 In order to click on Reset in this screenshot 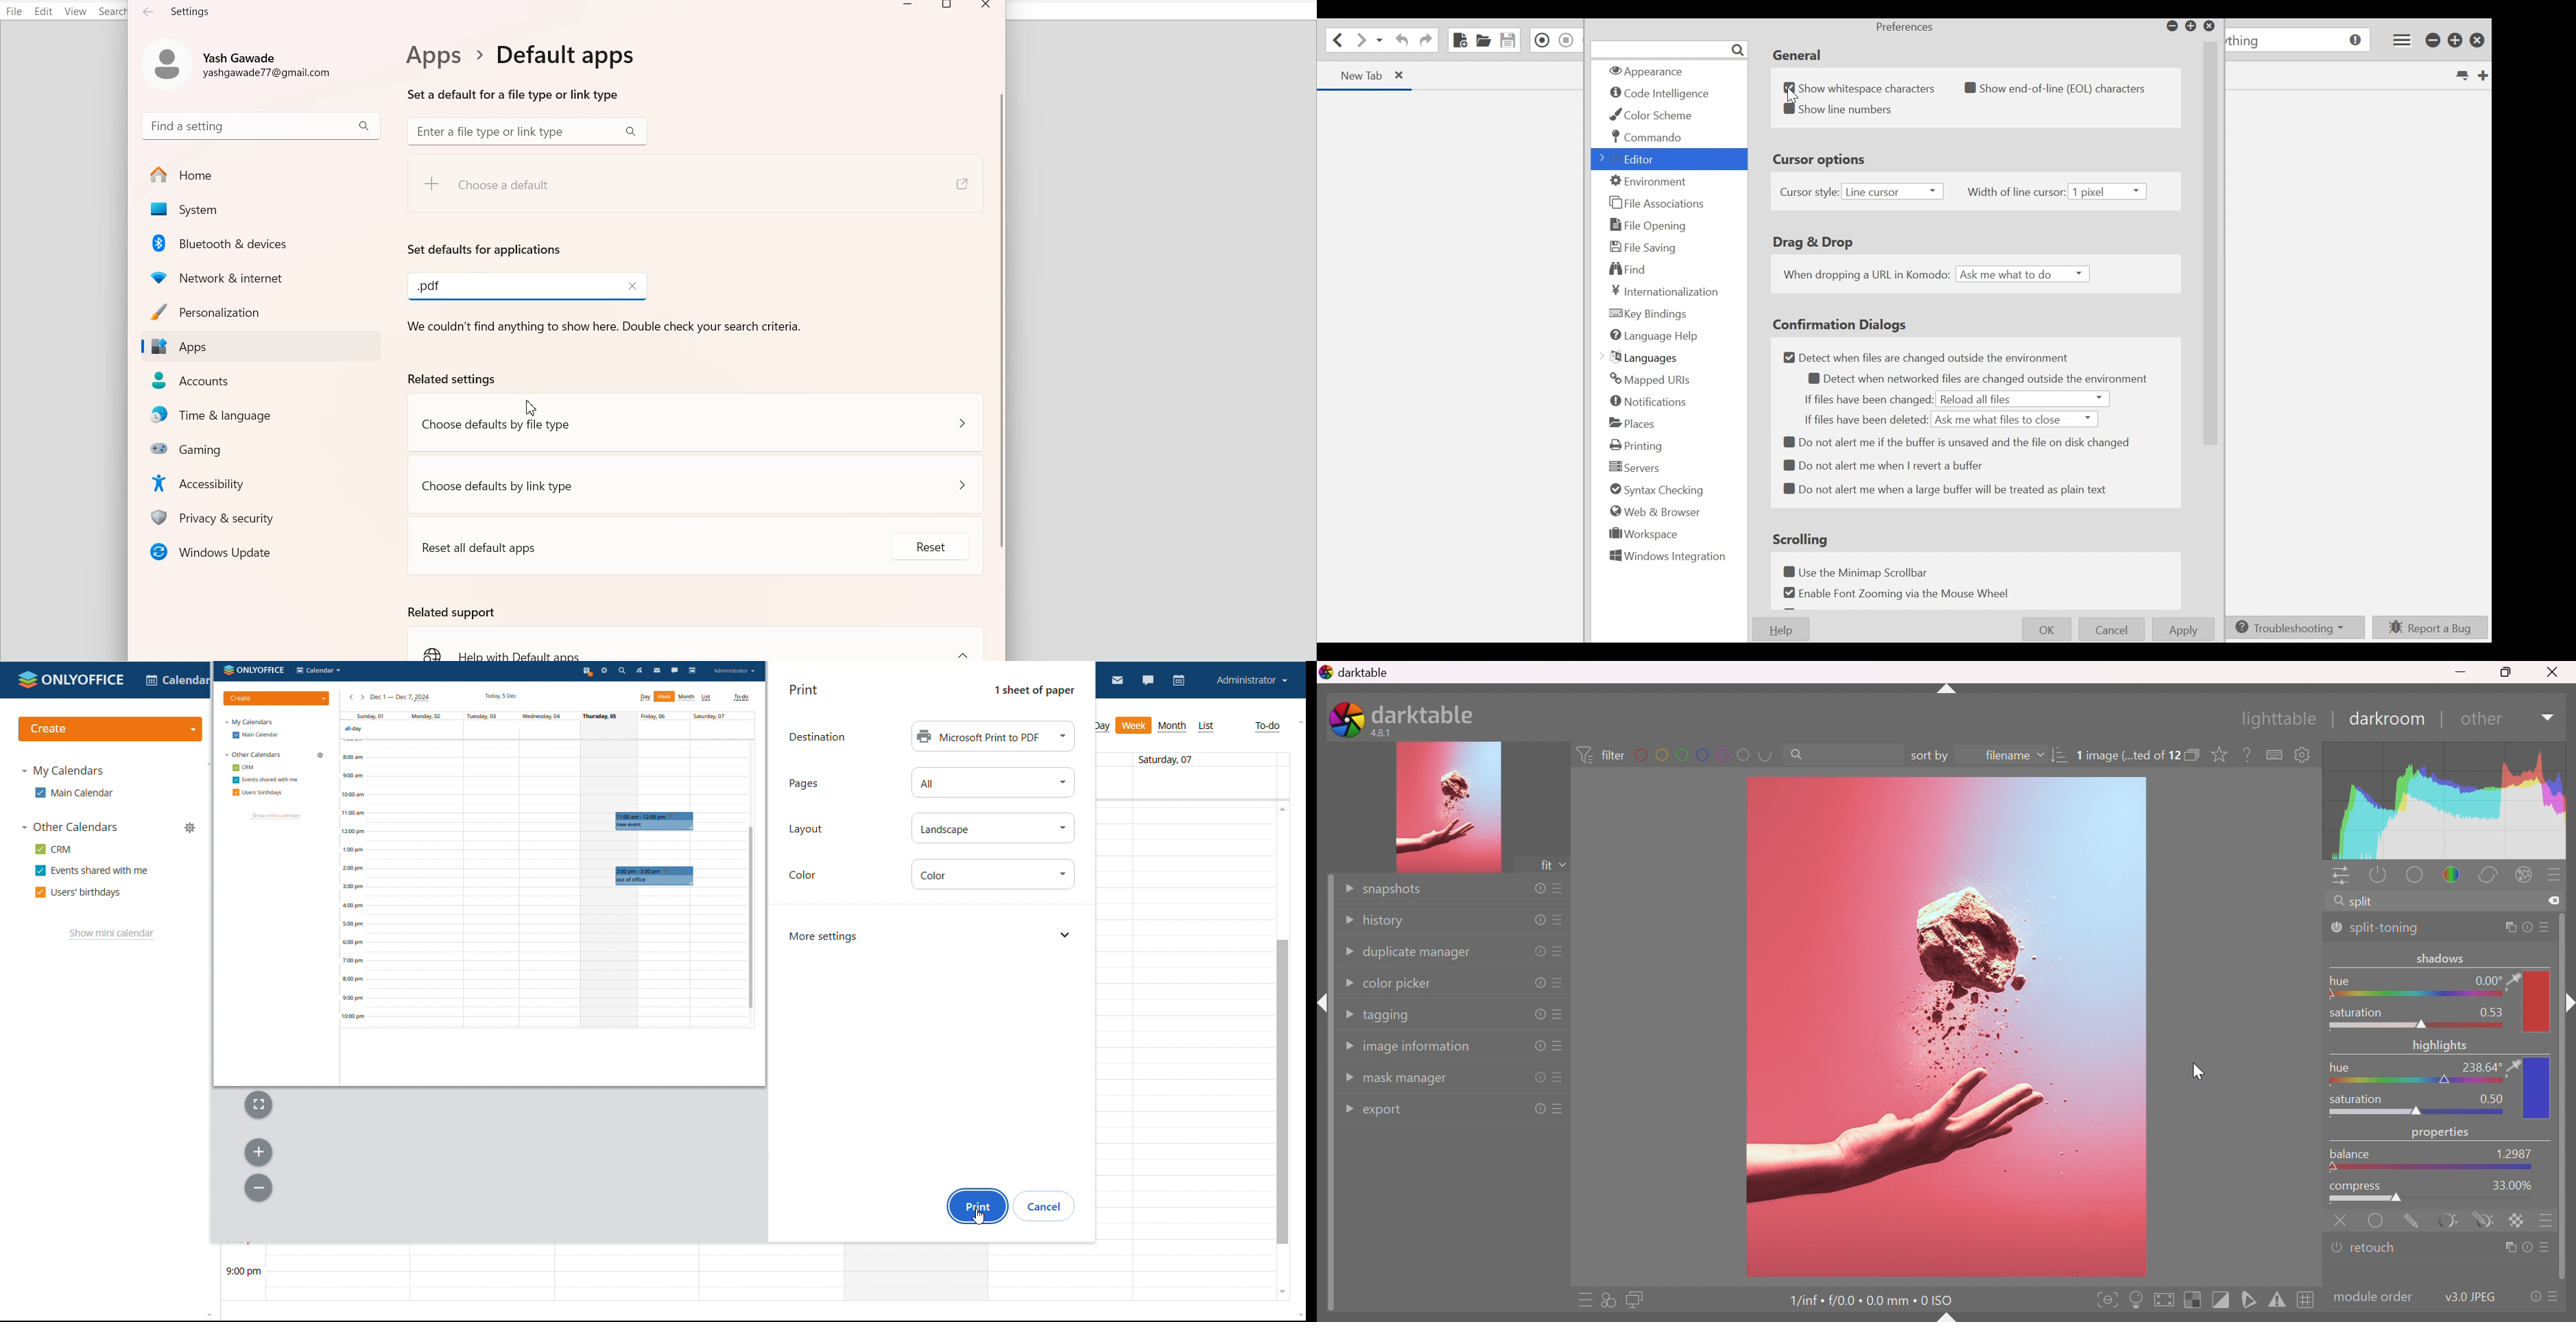, I will do `click(916, 551)`.